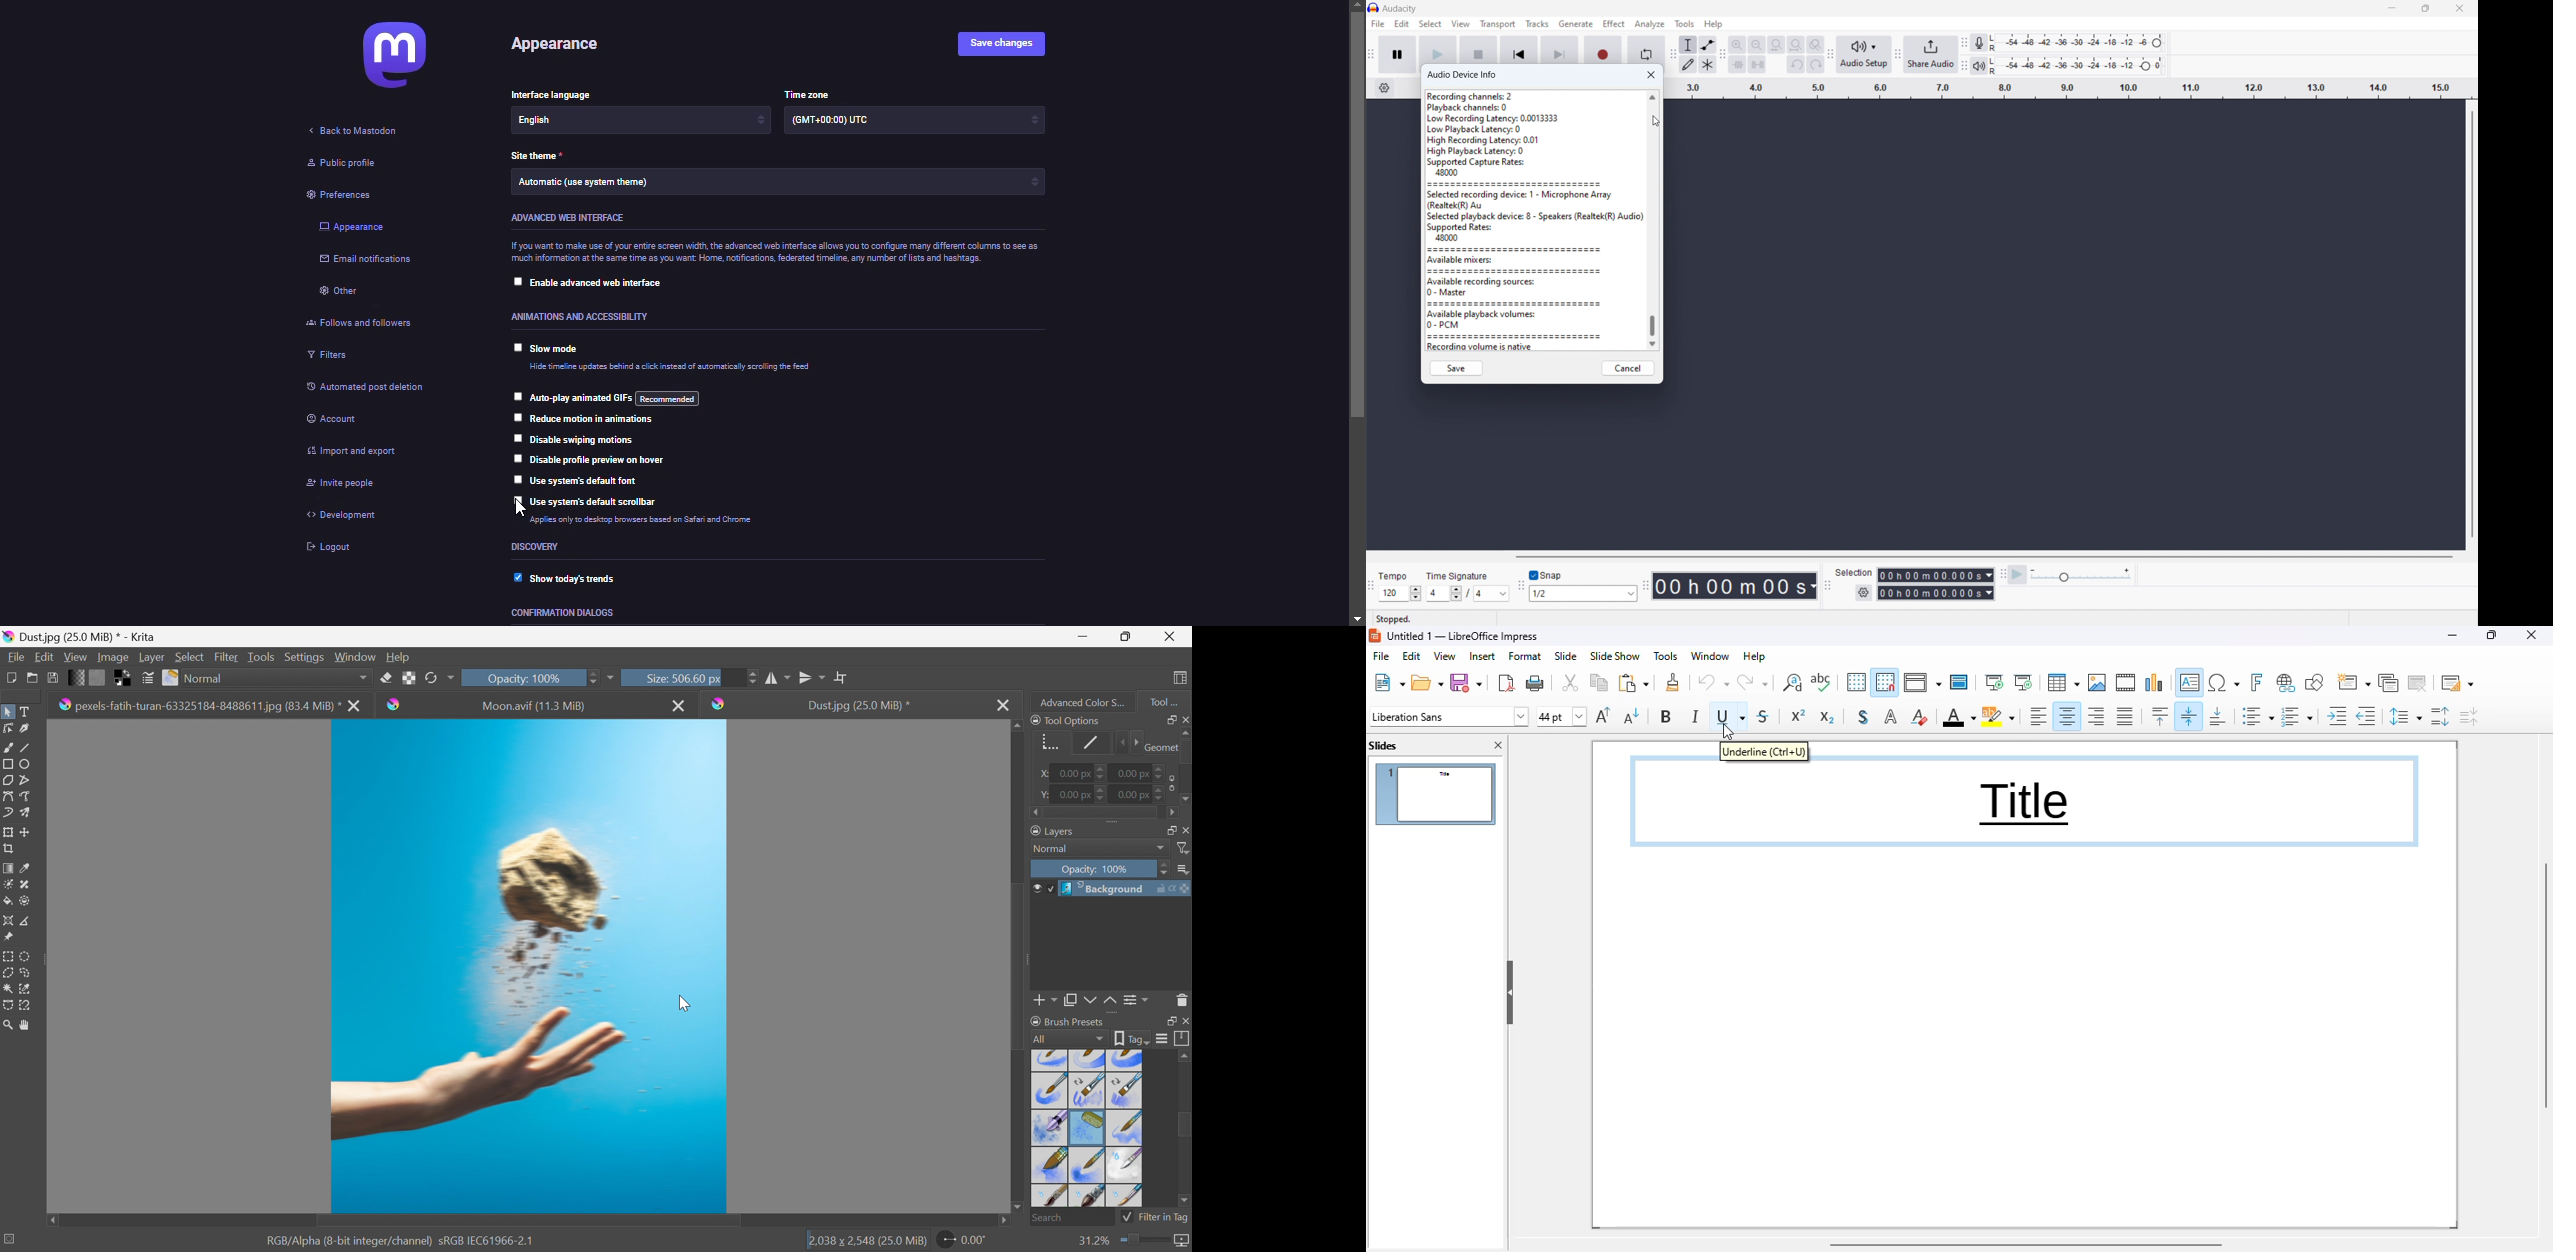 This screenshot has width=2576, height=1260. Describe the element at coordinates (2258, 715) in the screenshot. I see `toggle unordered list` at that location.